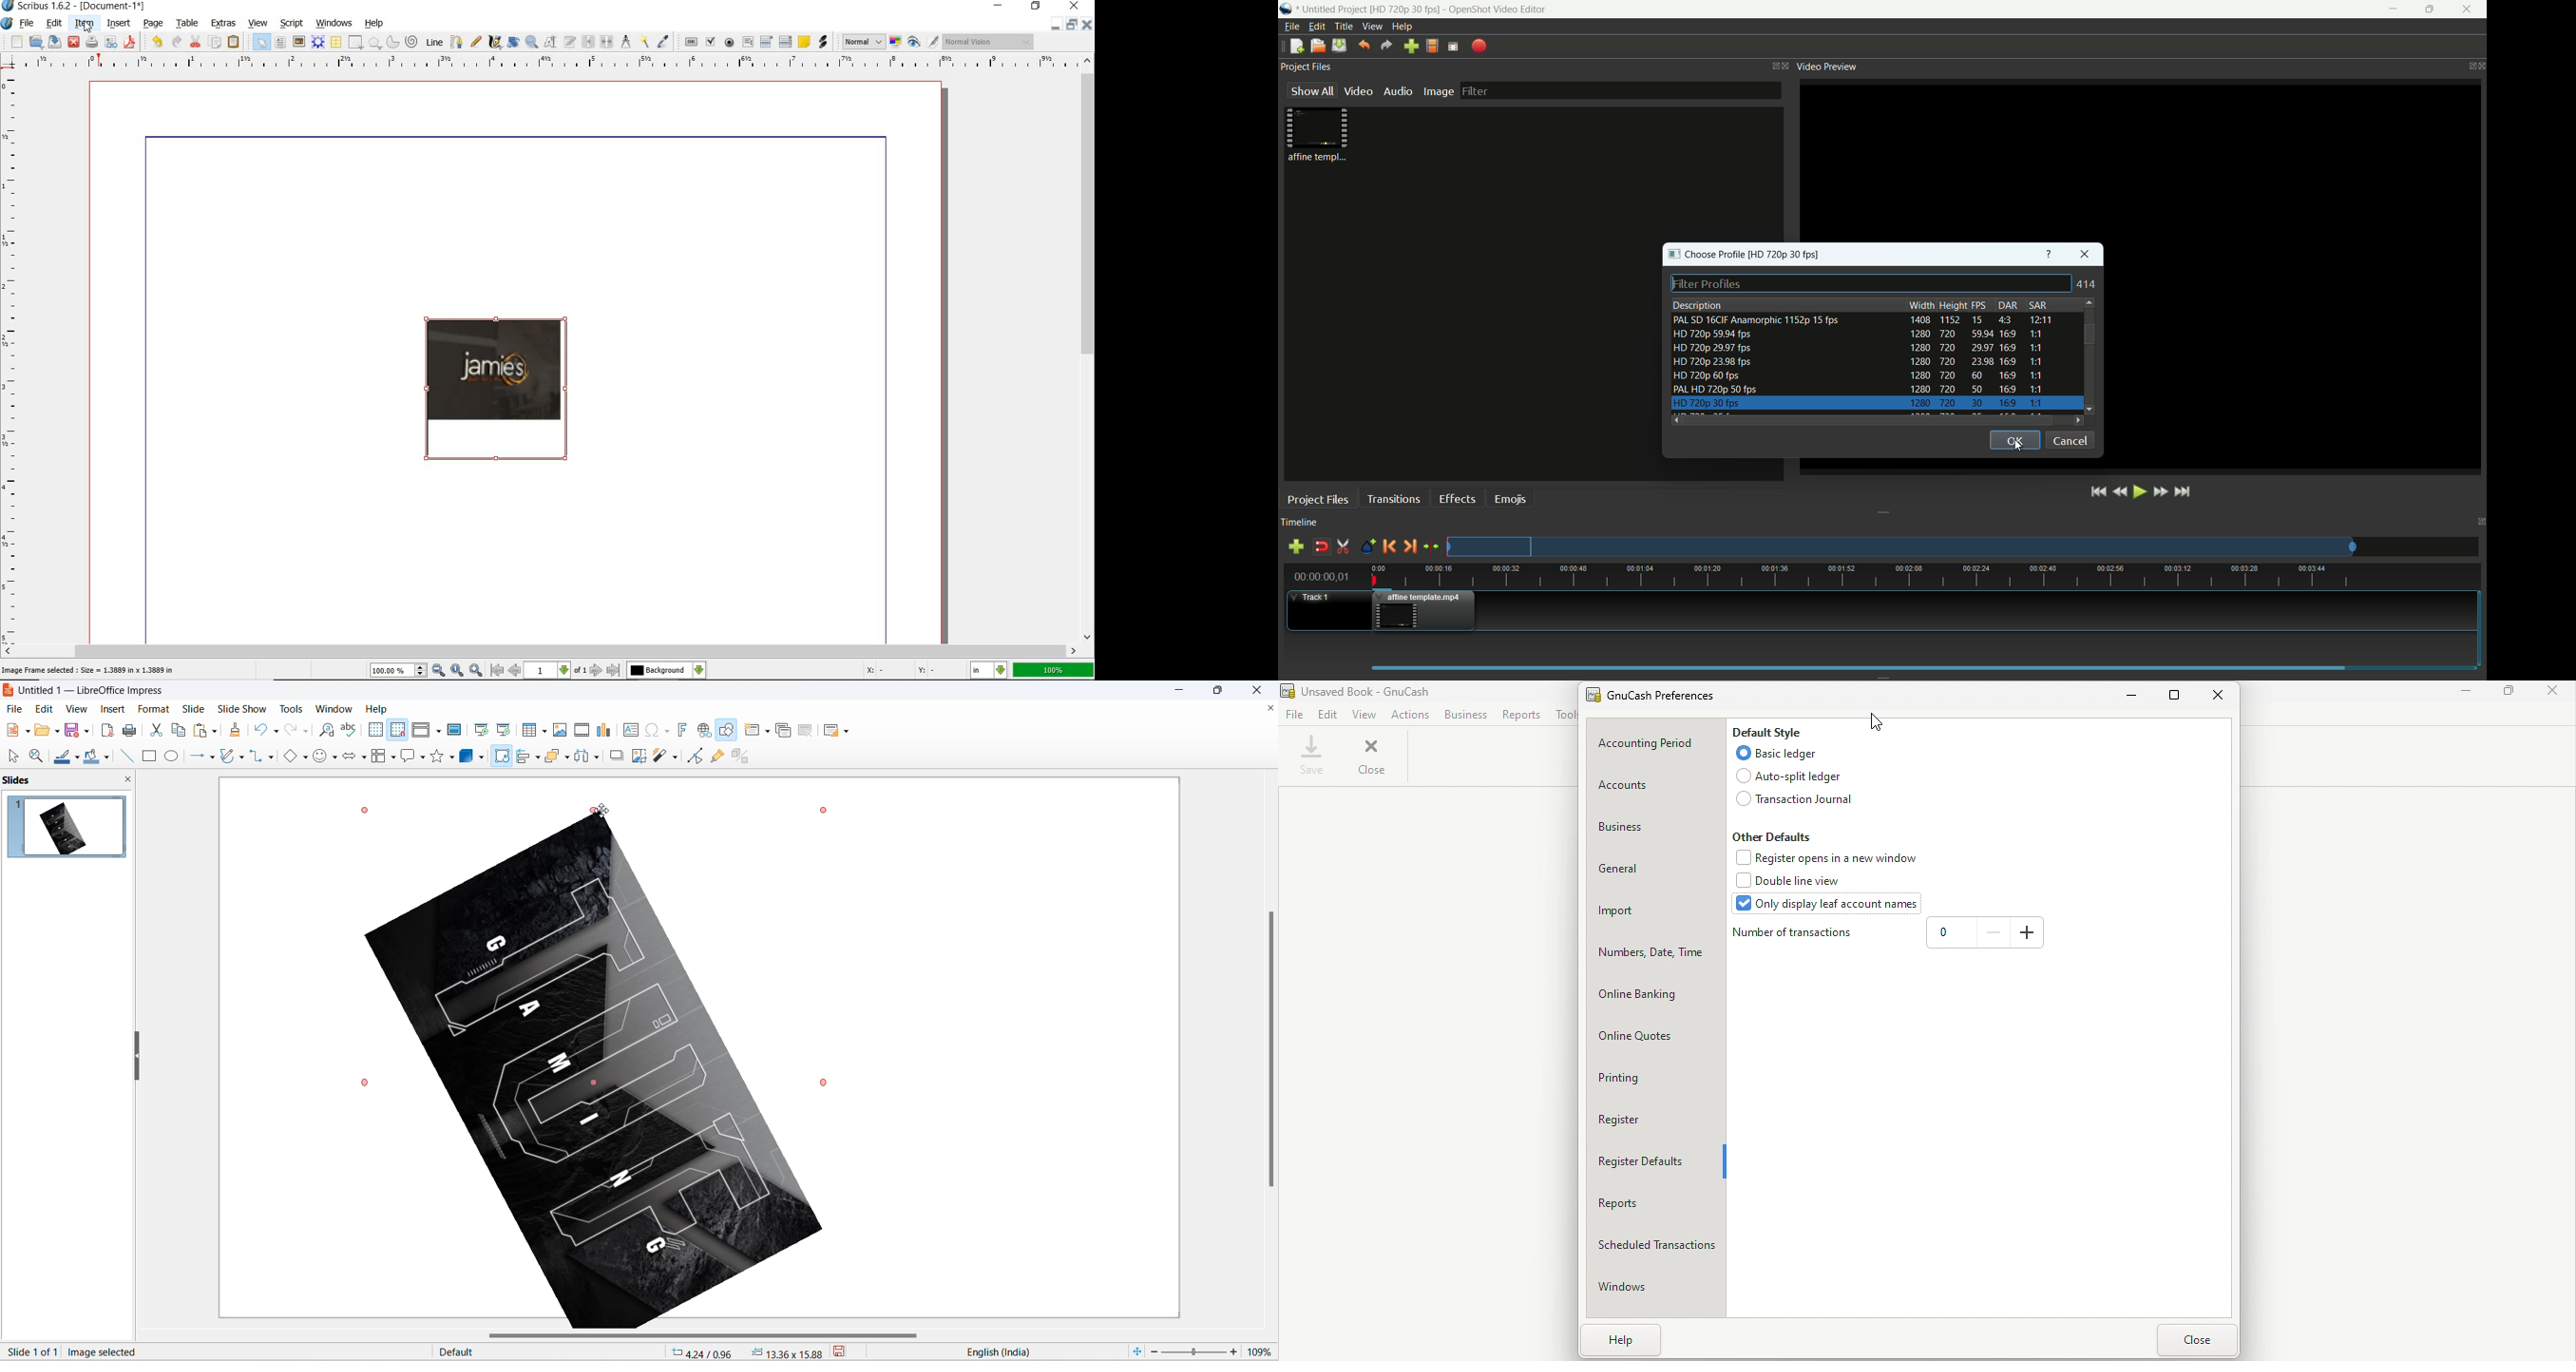 The image size is (2576, 1372). I want to click on change layout, so click(1772, 66).